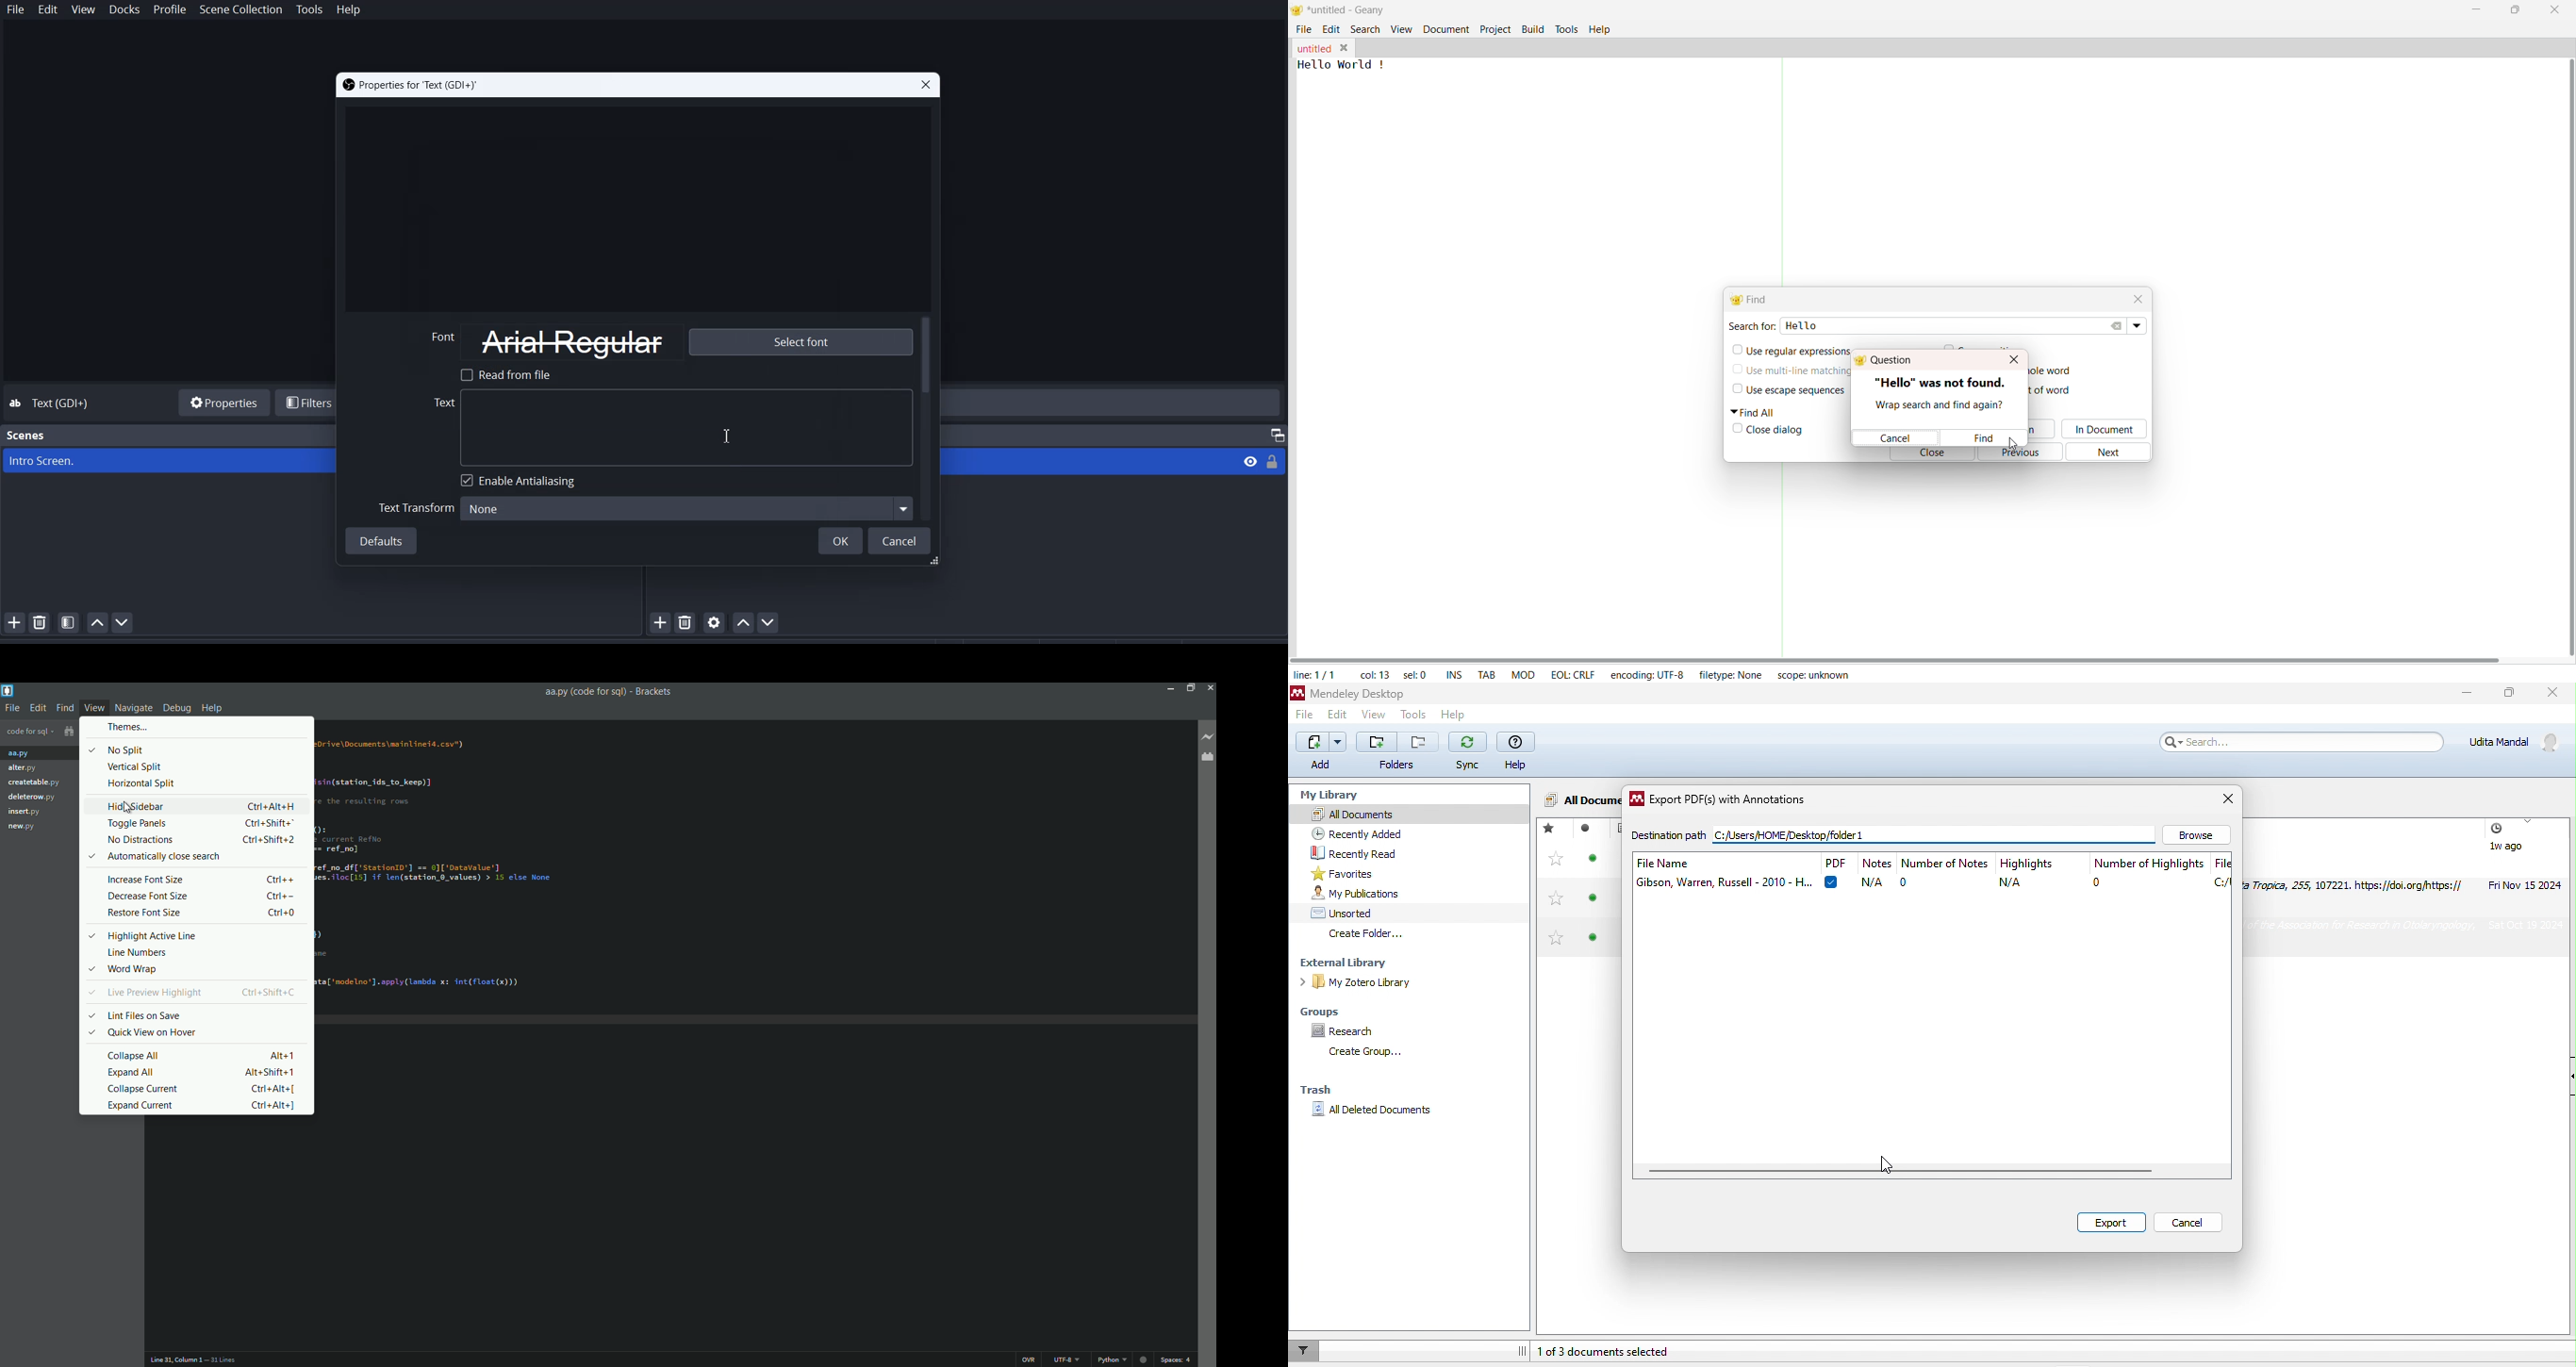  What do you see at coordinates (799, 343) in the screenshot?
I see `Select font` at bounding box center [799, 343].